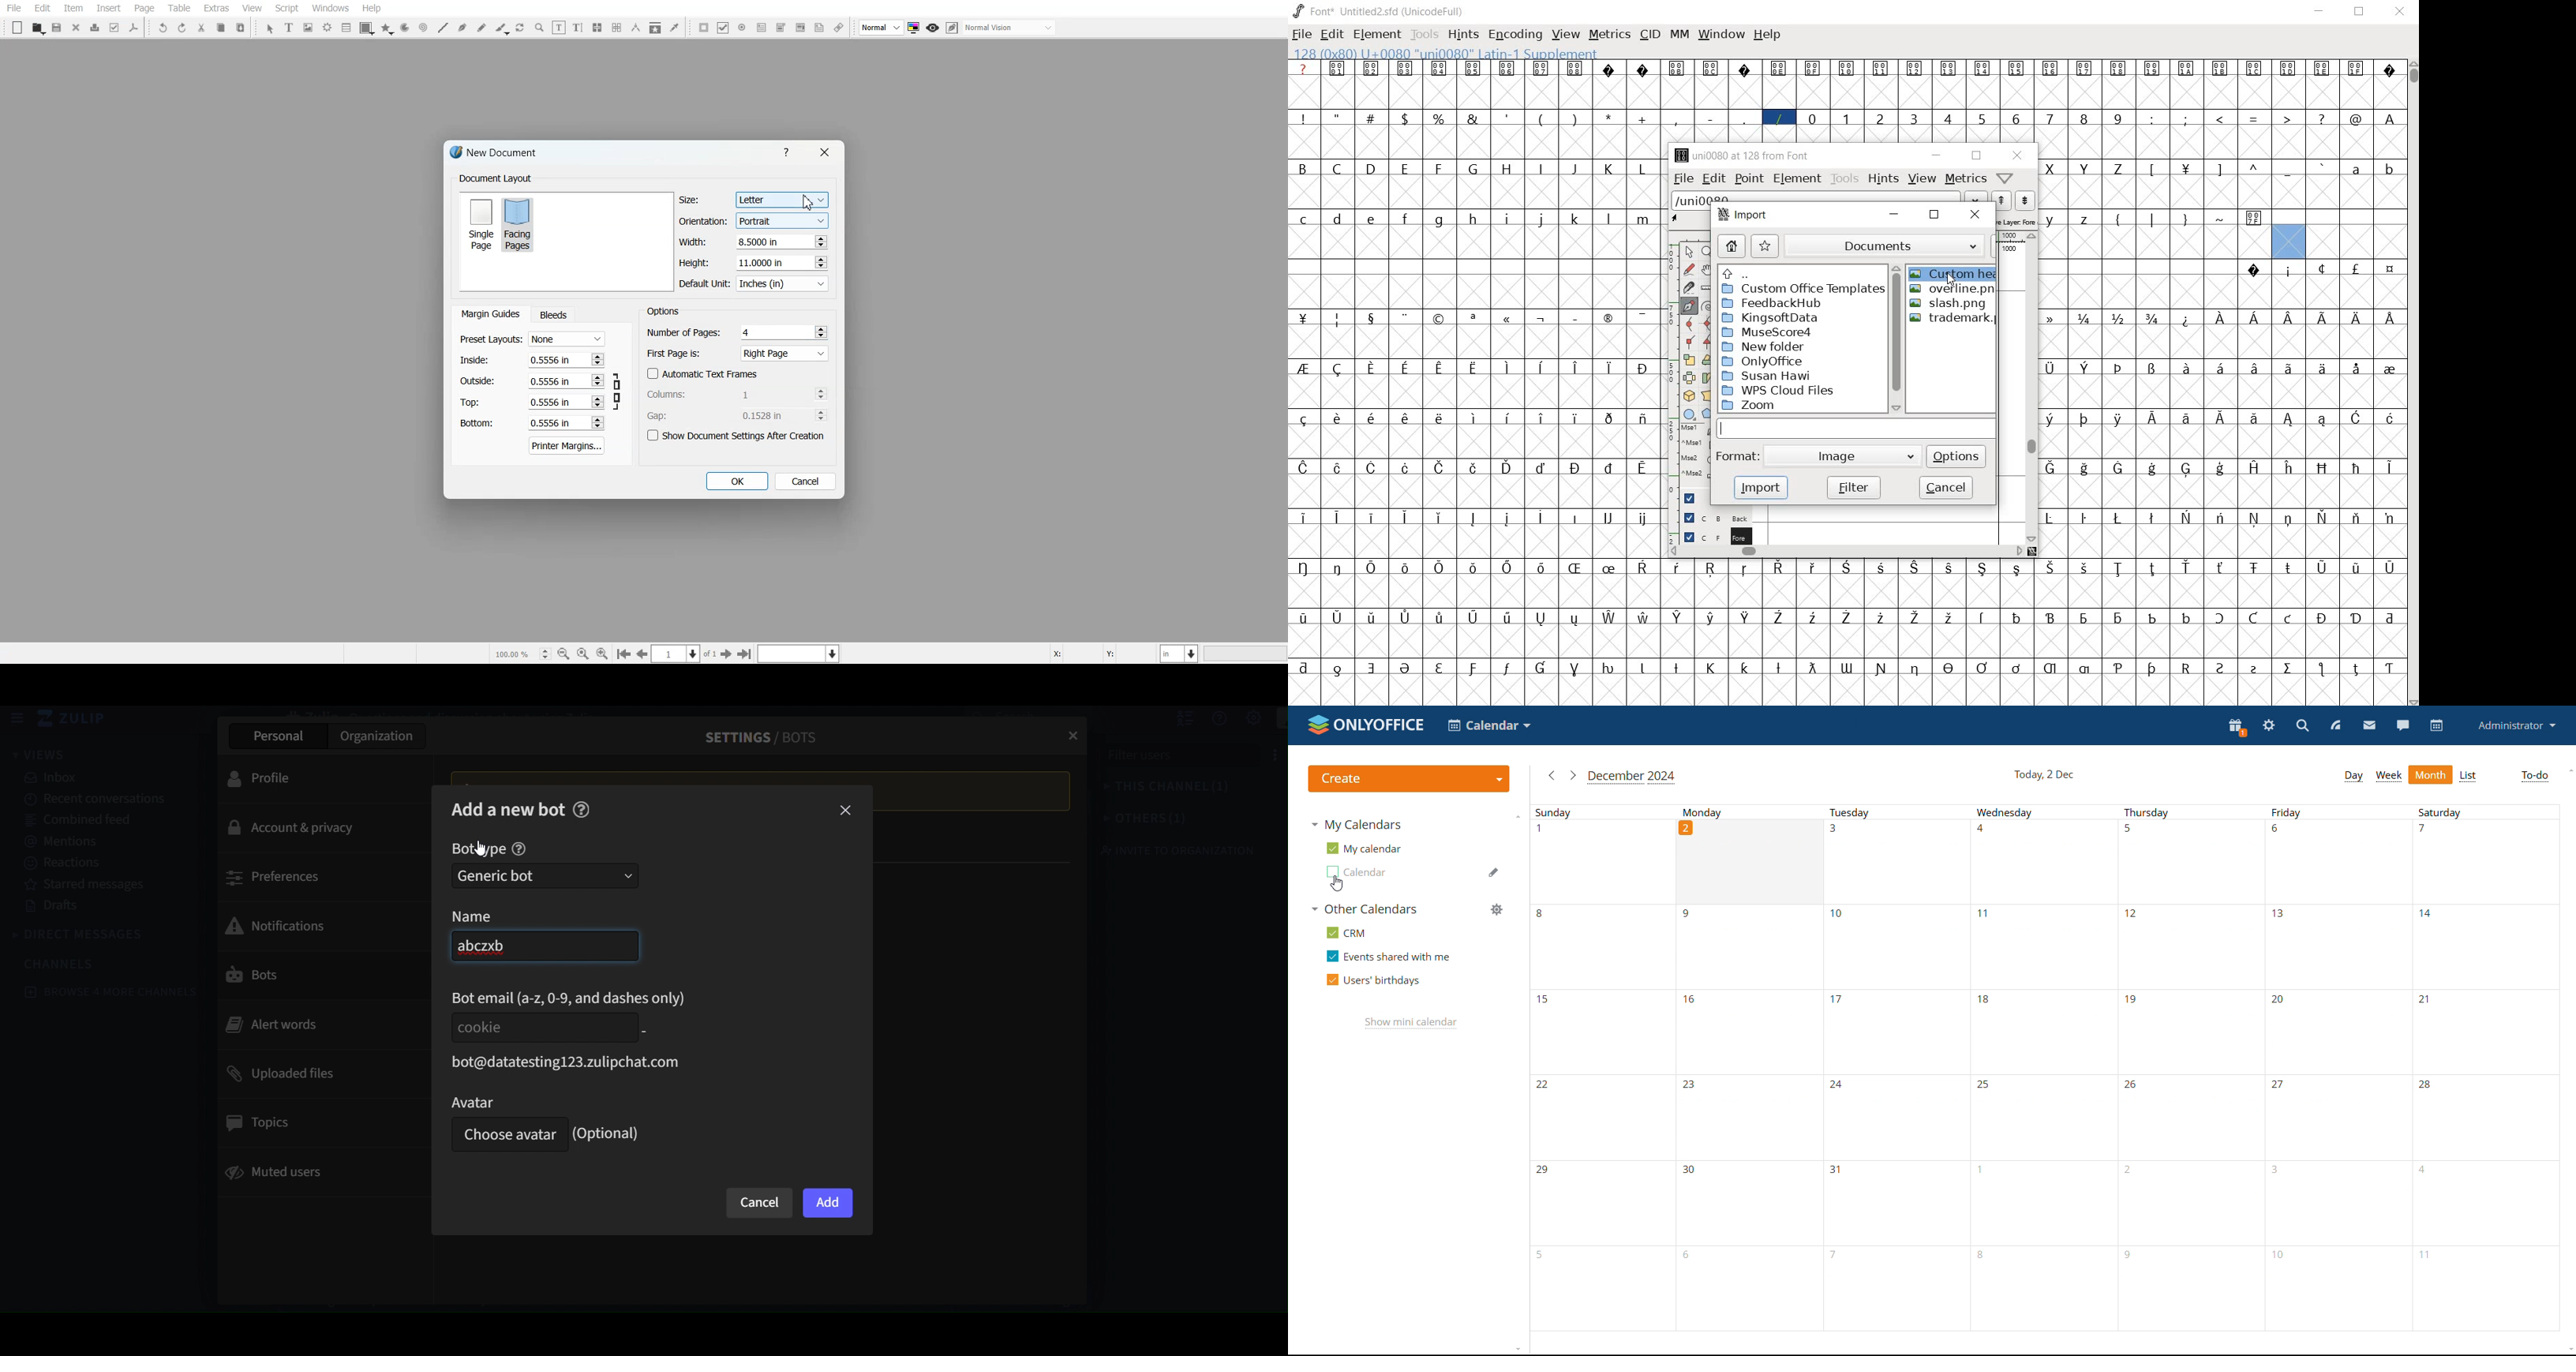  Describe the element at coordinates (820, 394) in the screenshot. I see `Increase and decrease No. ` at that location.